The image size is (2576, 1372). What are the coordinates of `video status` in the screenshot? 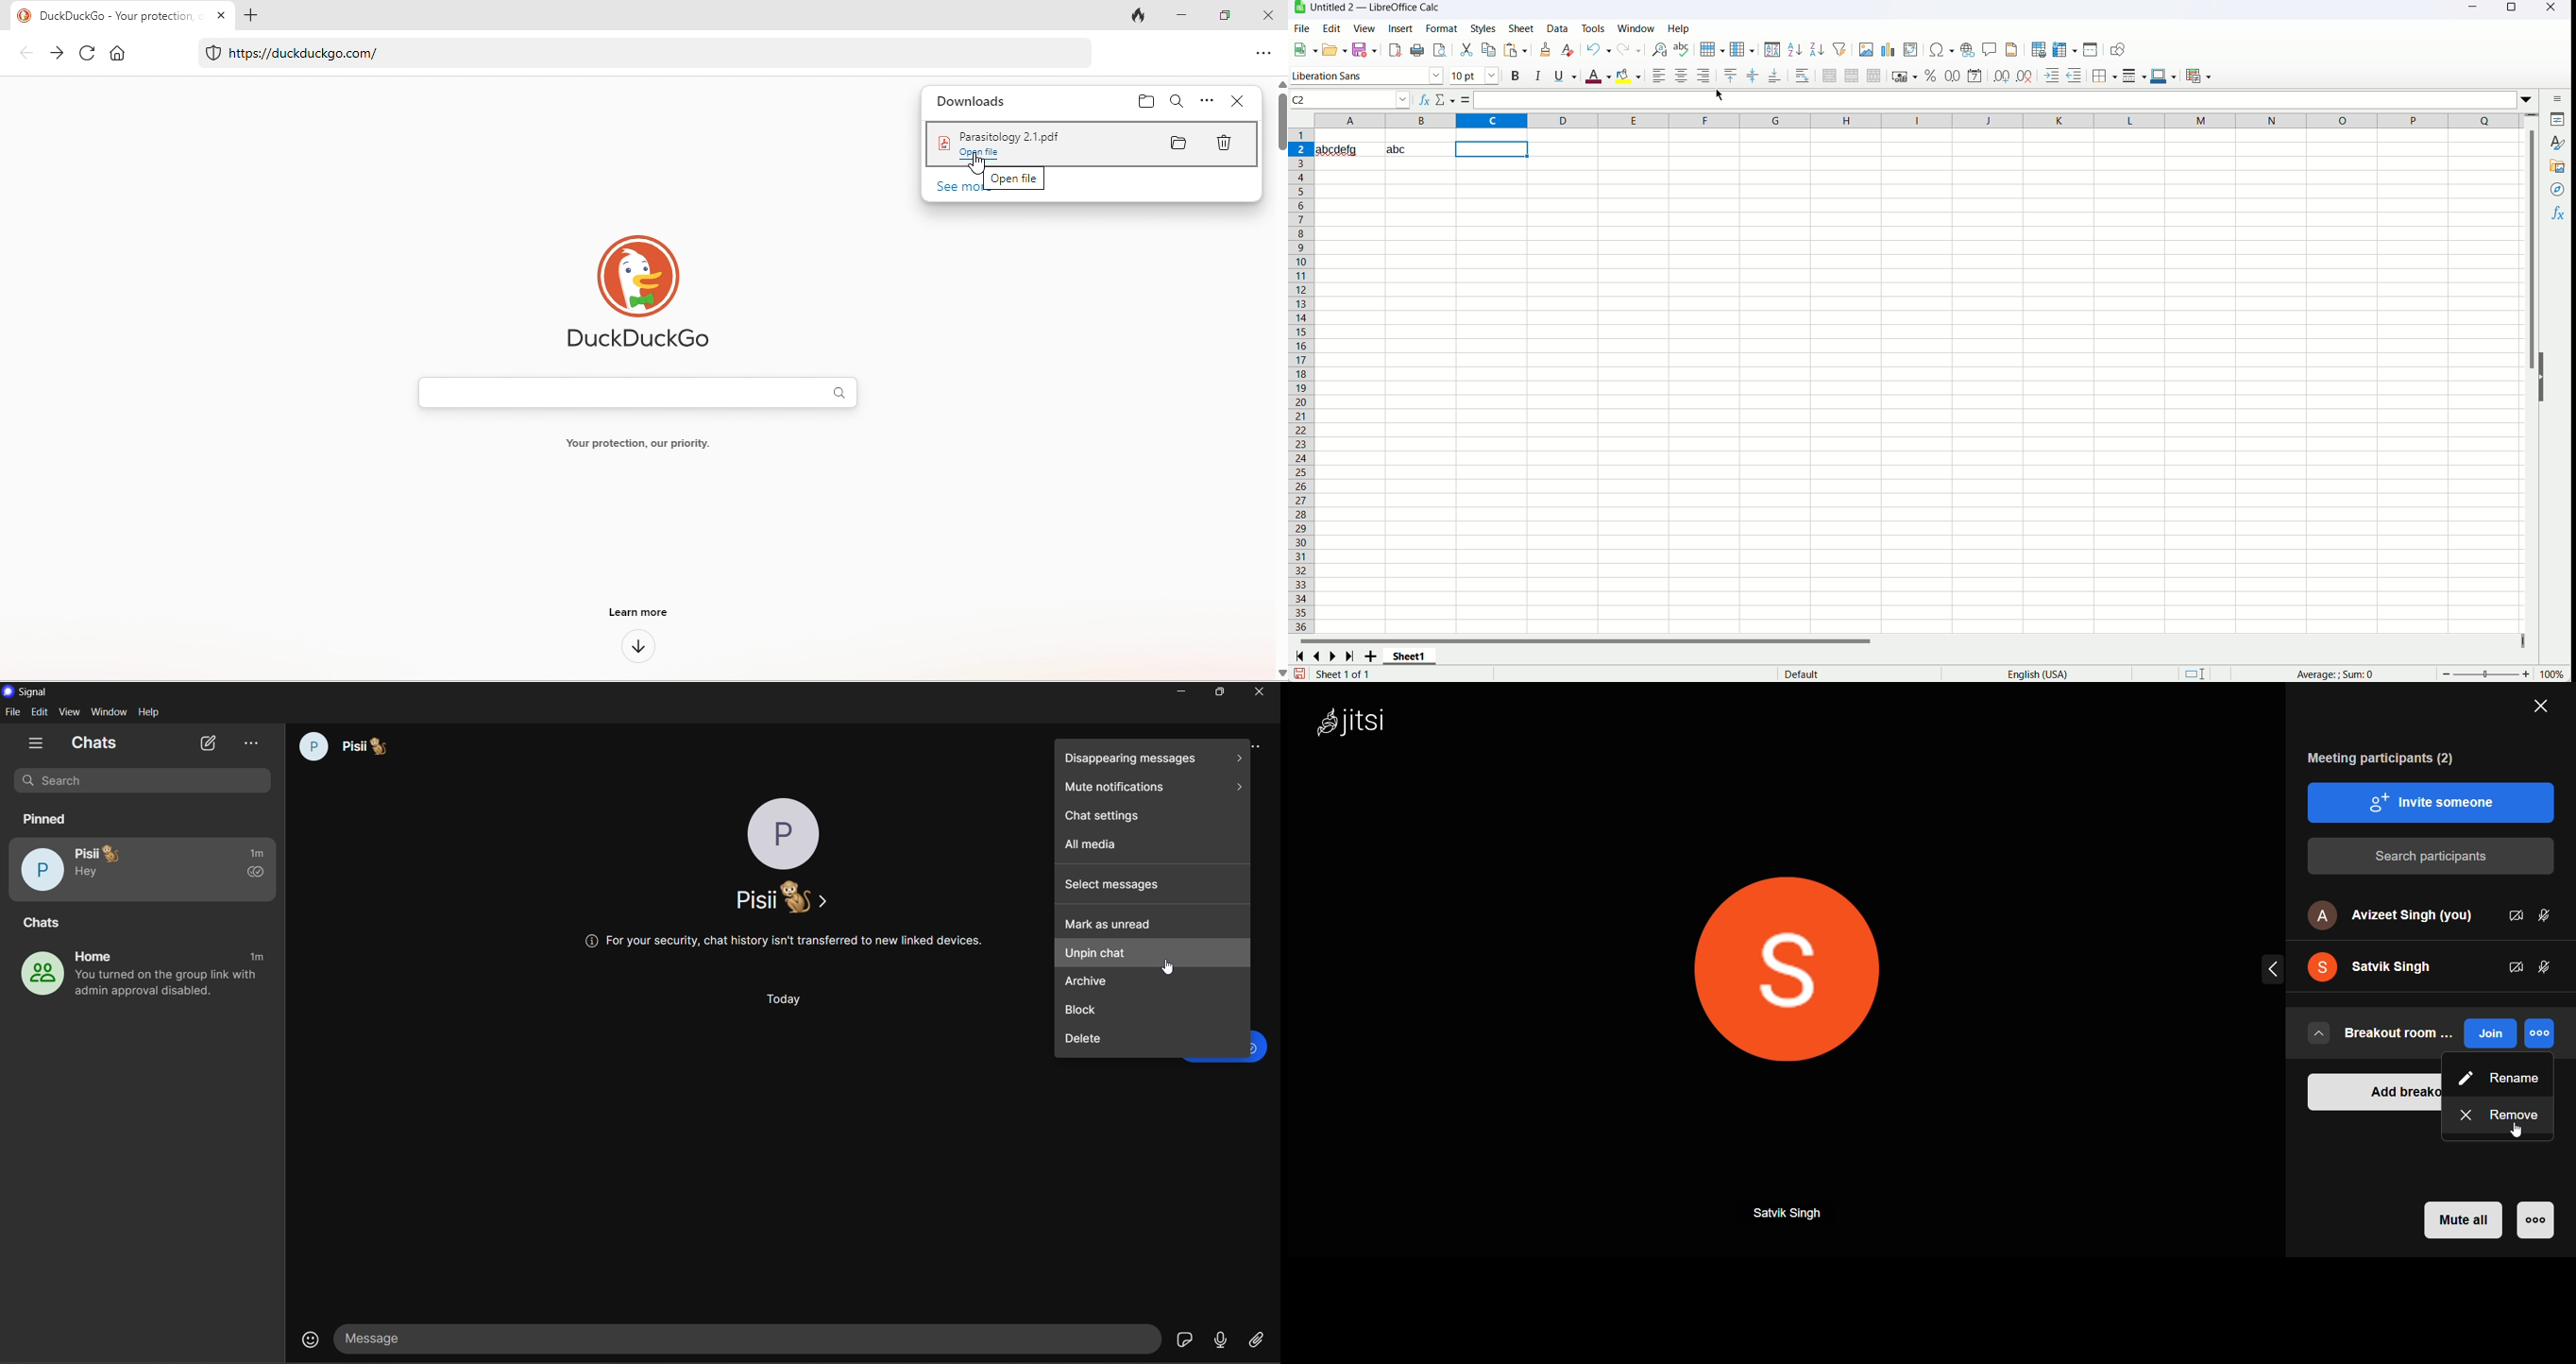 It's located at (2514, 915).